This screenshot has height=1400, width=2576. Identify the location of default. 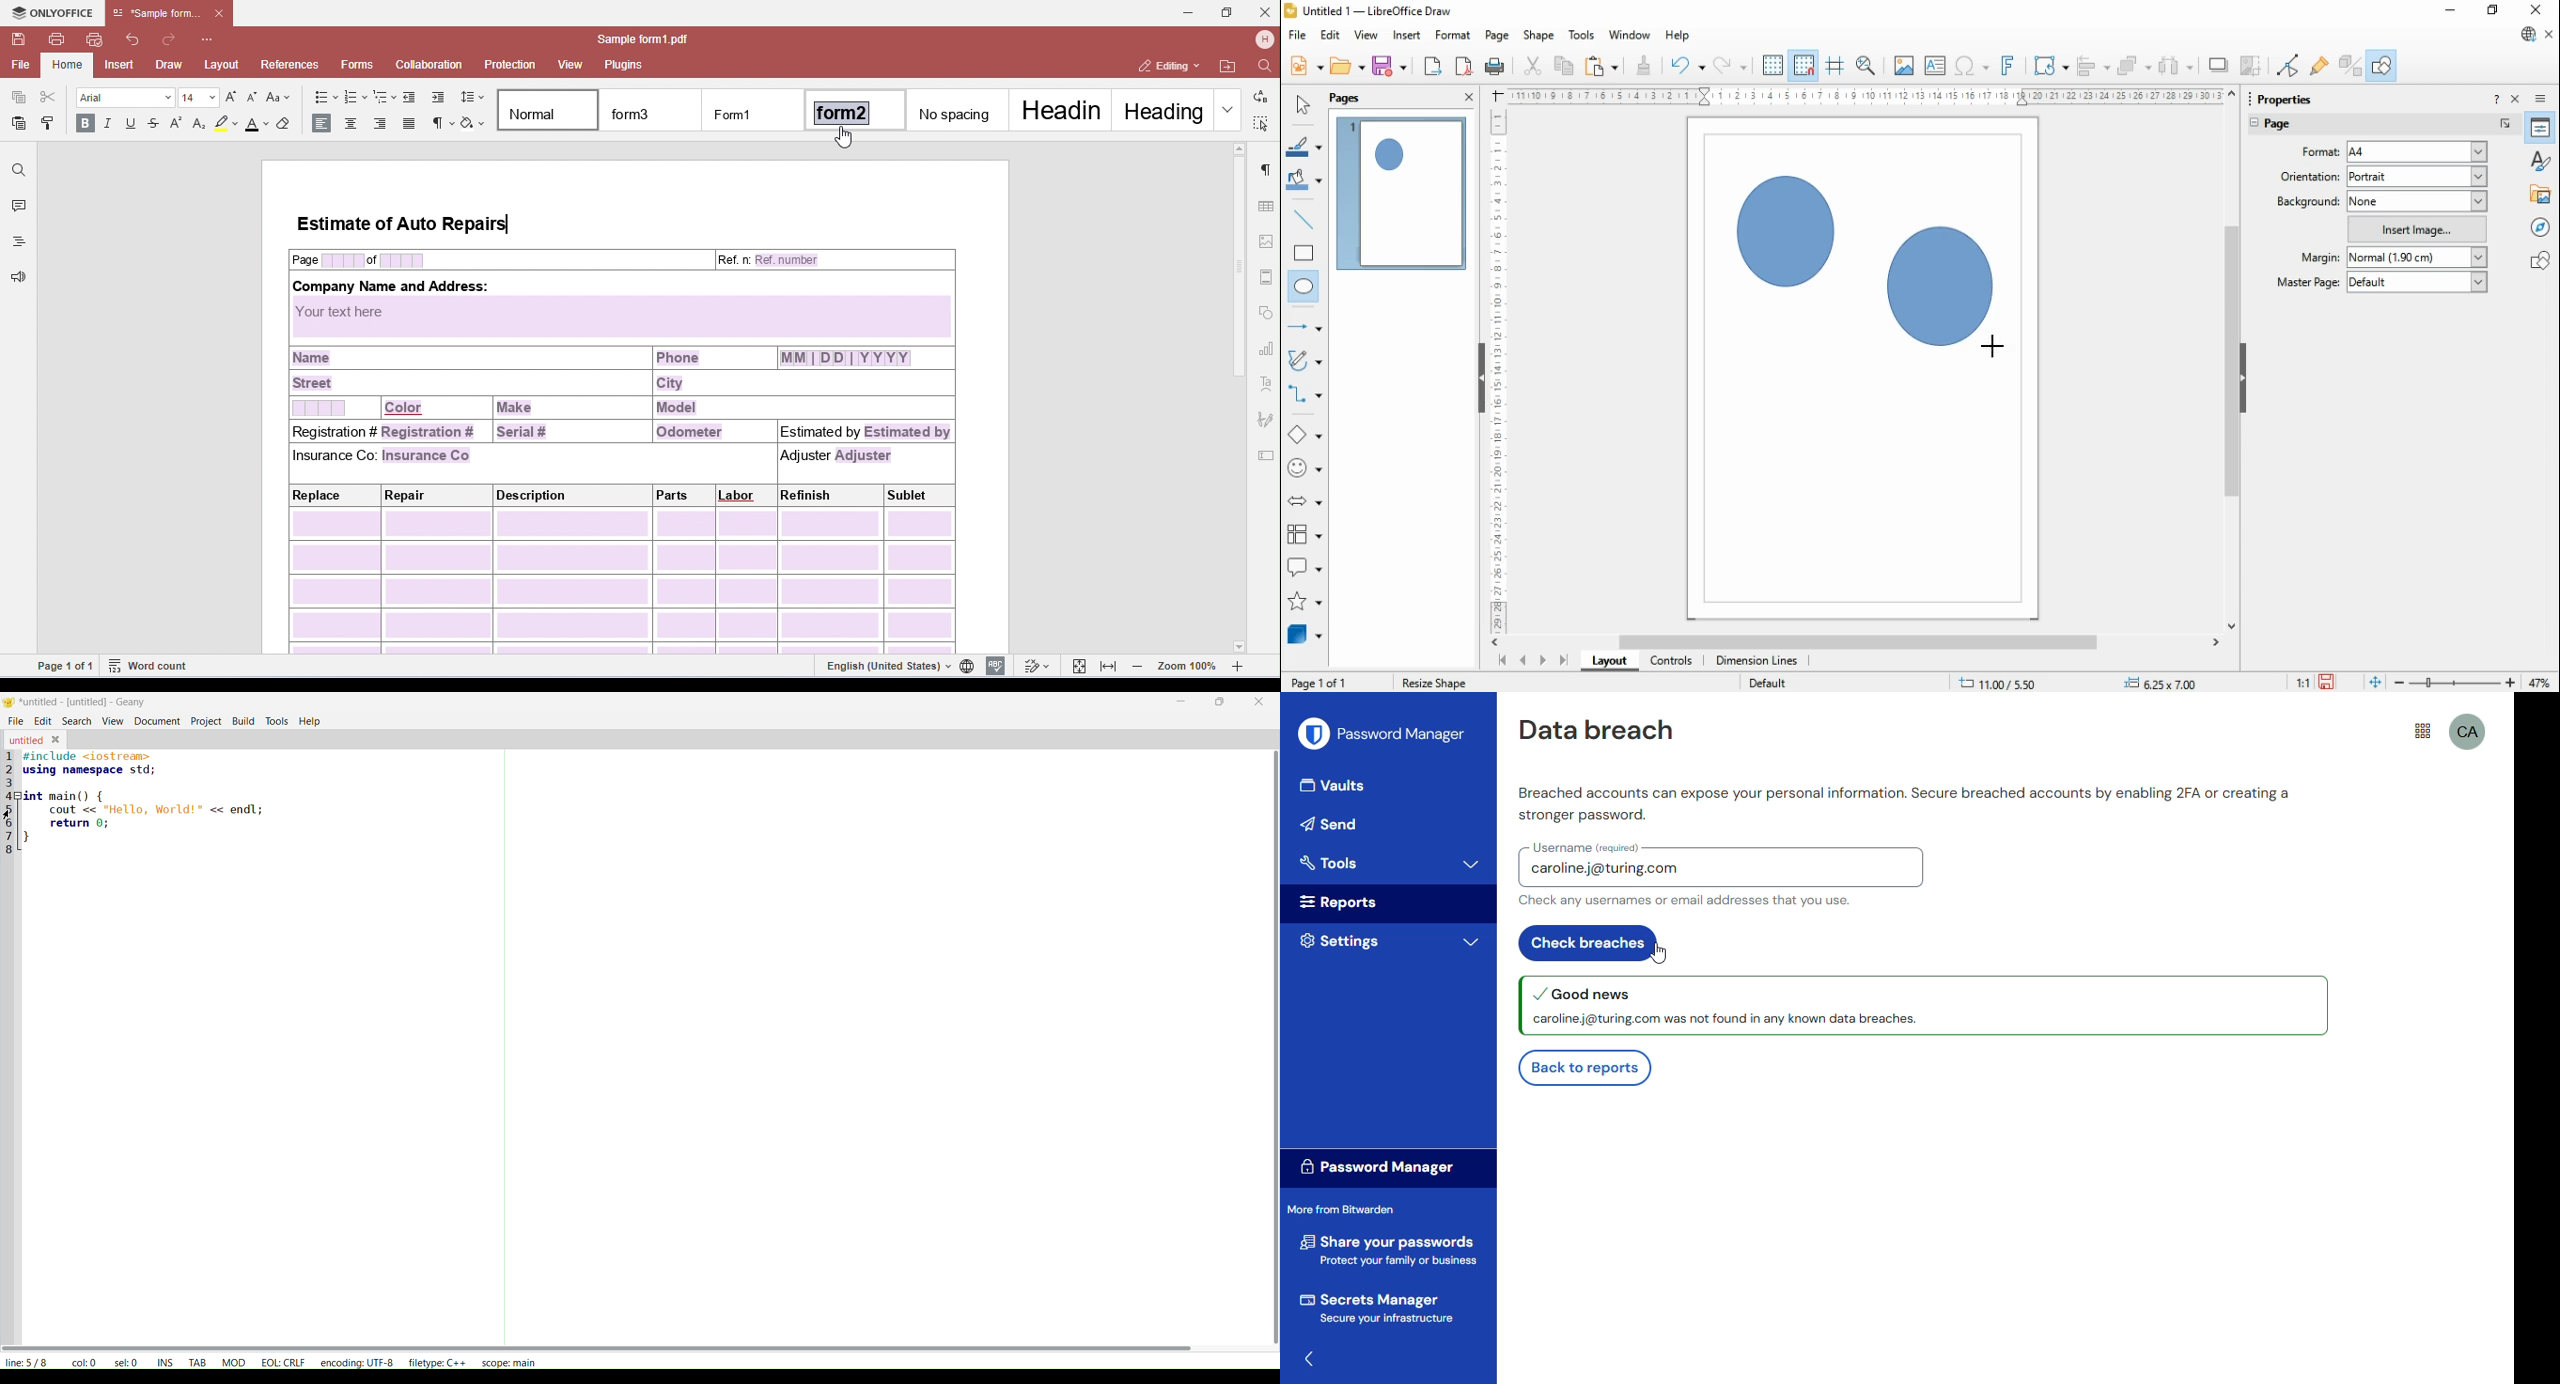
(2417, 281).